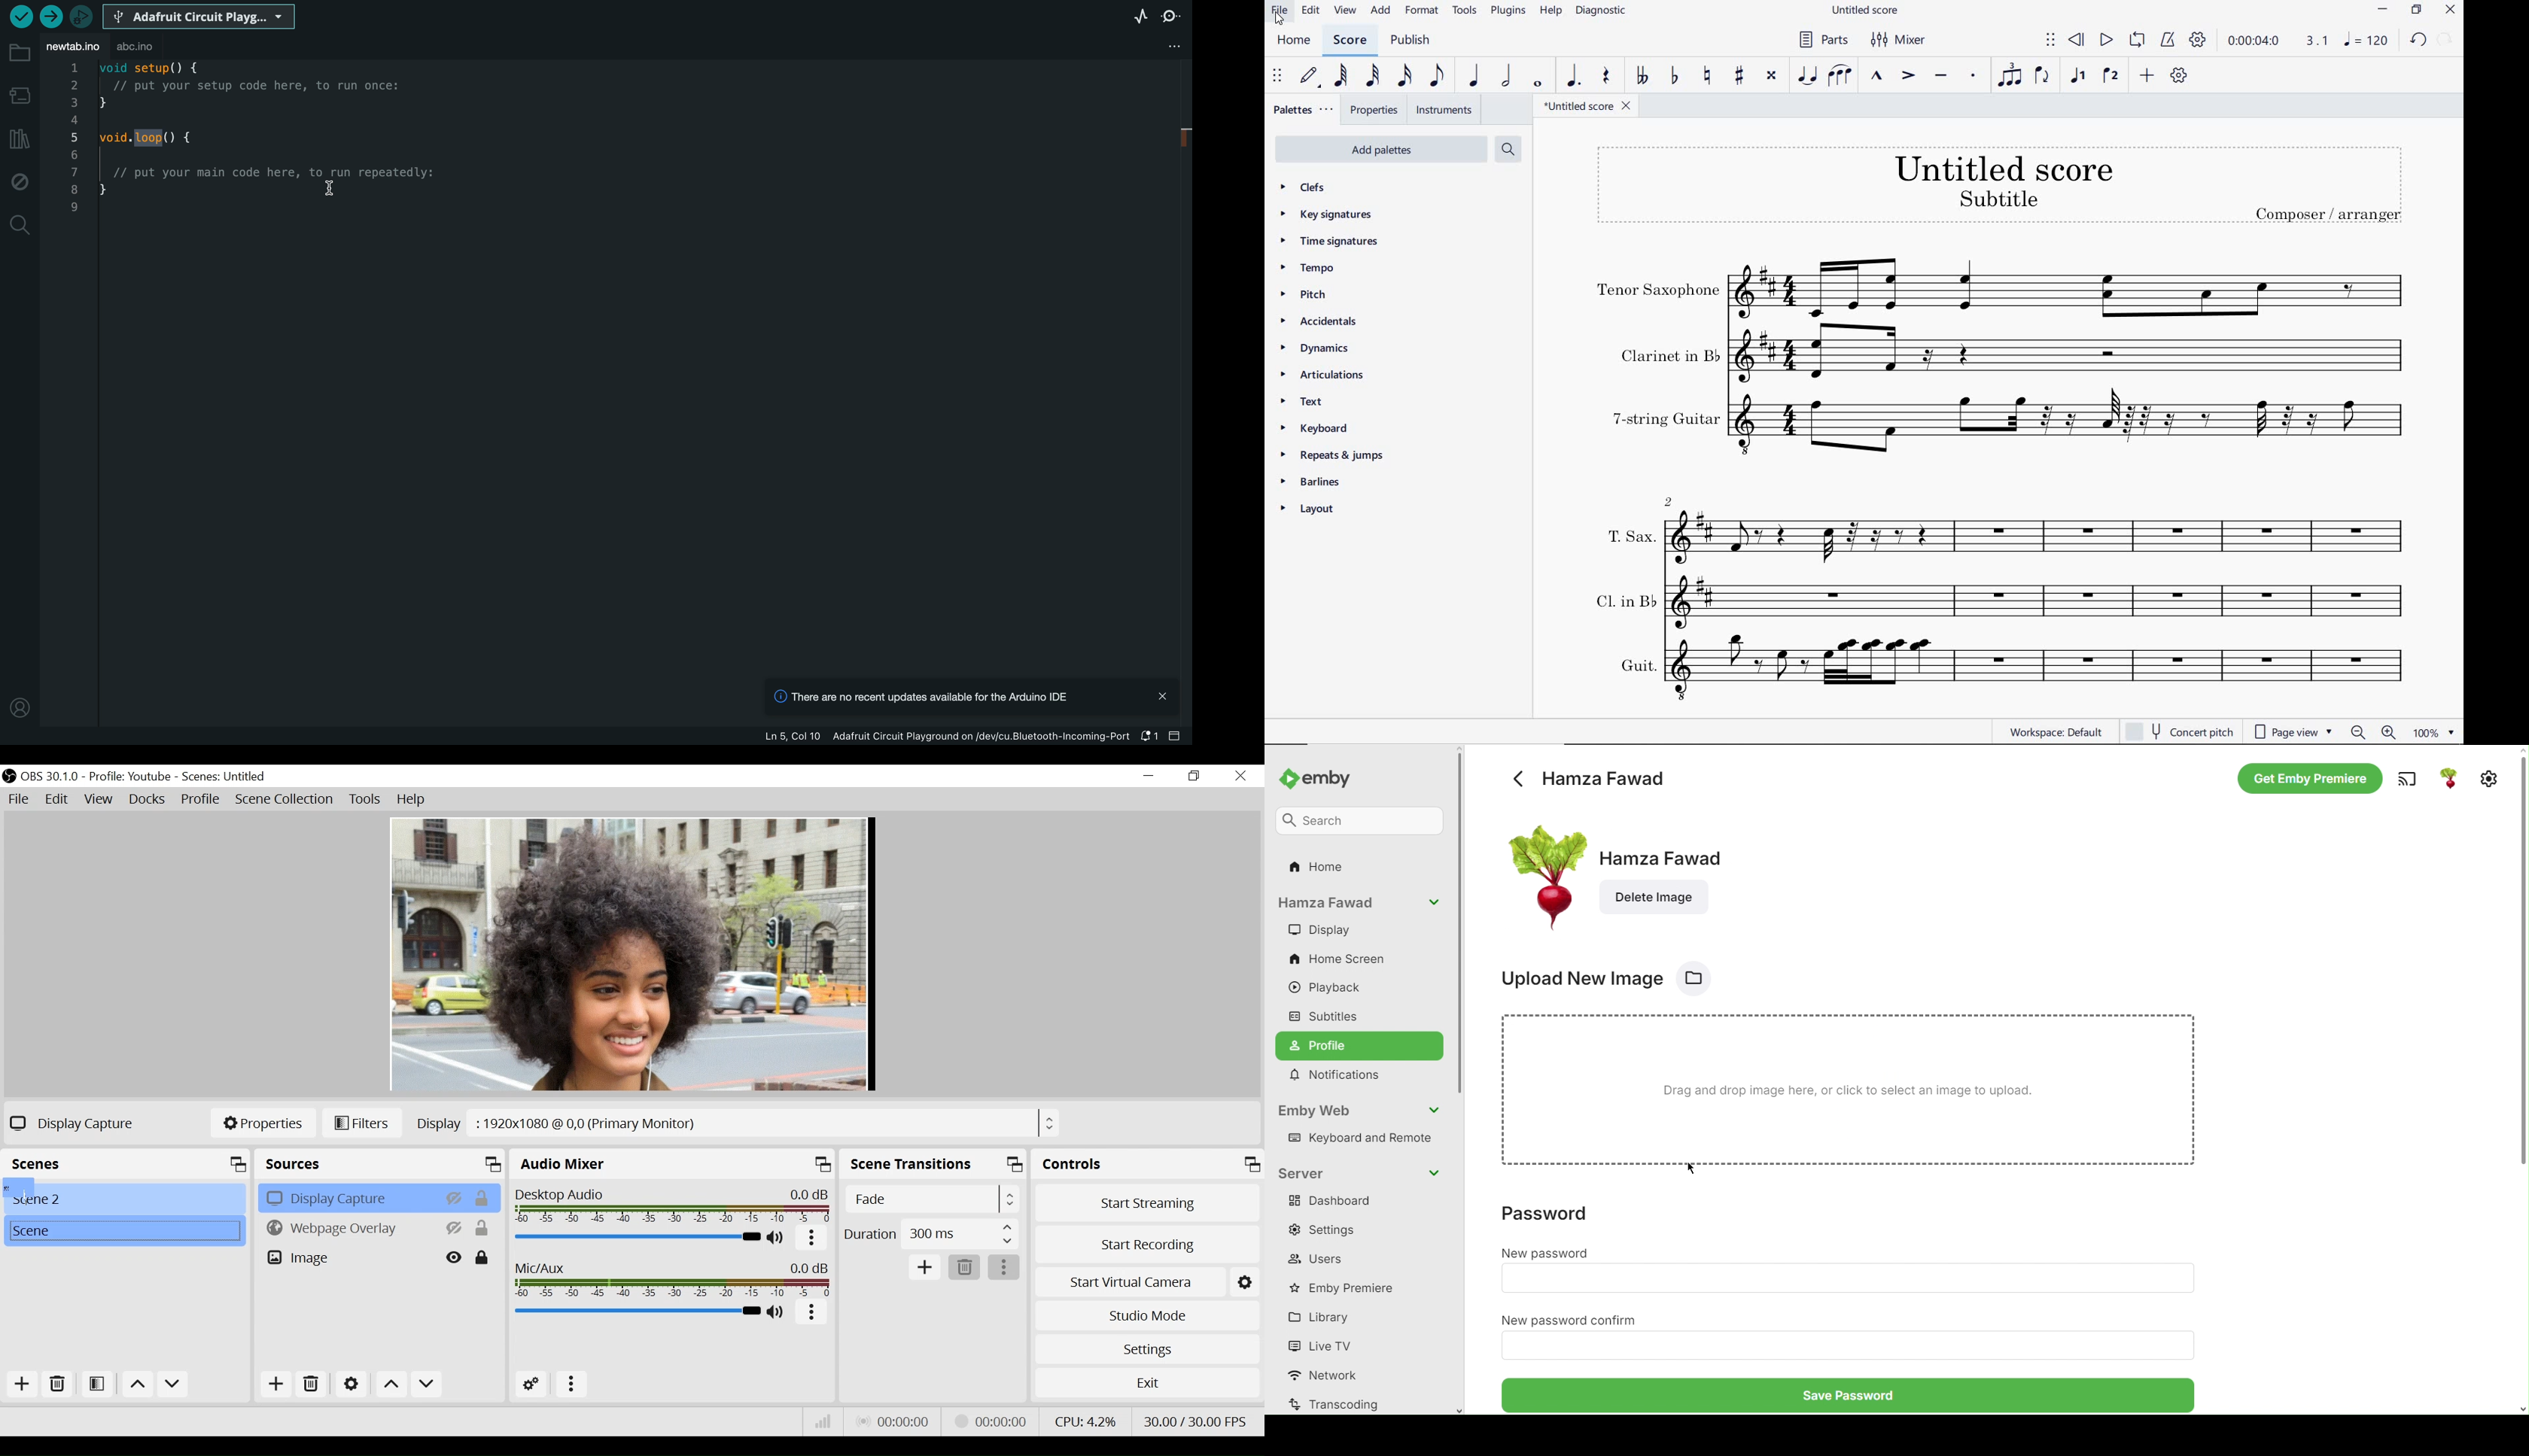 Image resolution: width=2548 pixels, height=1456 pixels. I want to click on FILE NAME, so click(1587, 108).